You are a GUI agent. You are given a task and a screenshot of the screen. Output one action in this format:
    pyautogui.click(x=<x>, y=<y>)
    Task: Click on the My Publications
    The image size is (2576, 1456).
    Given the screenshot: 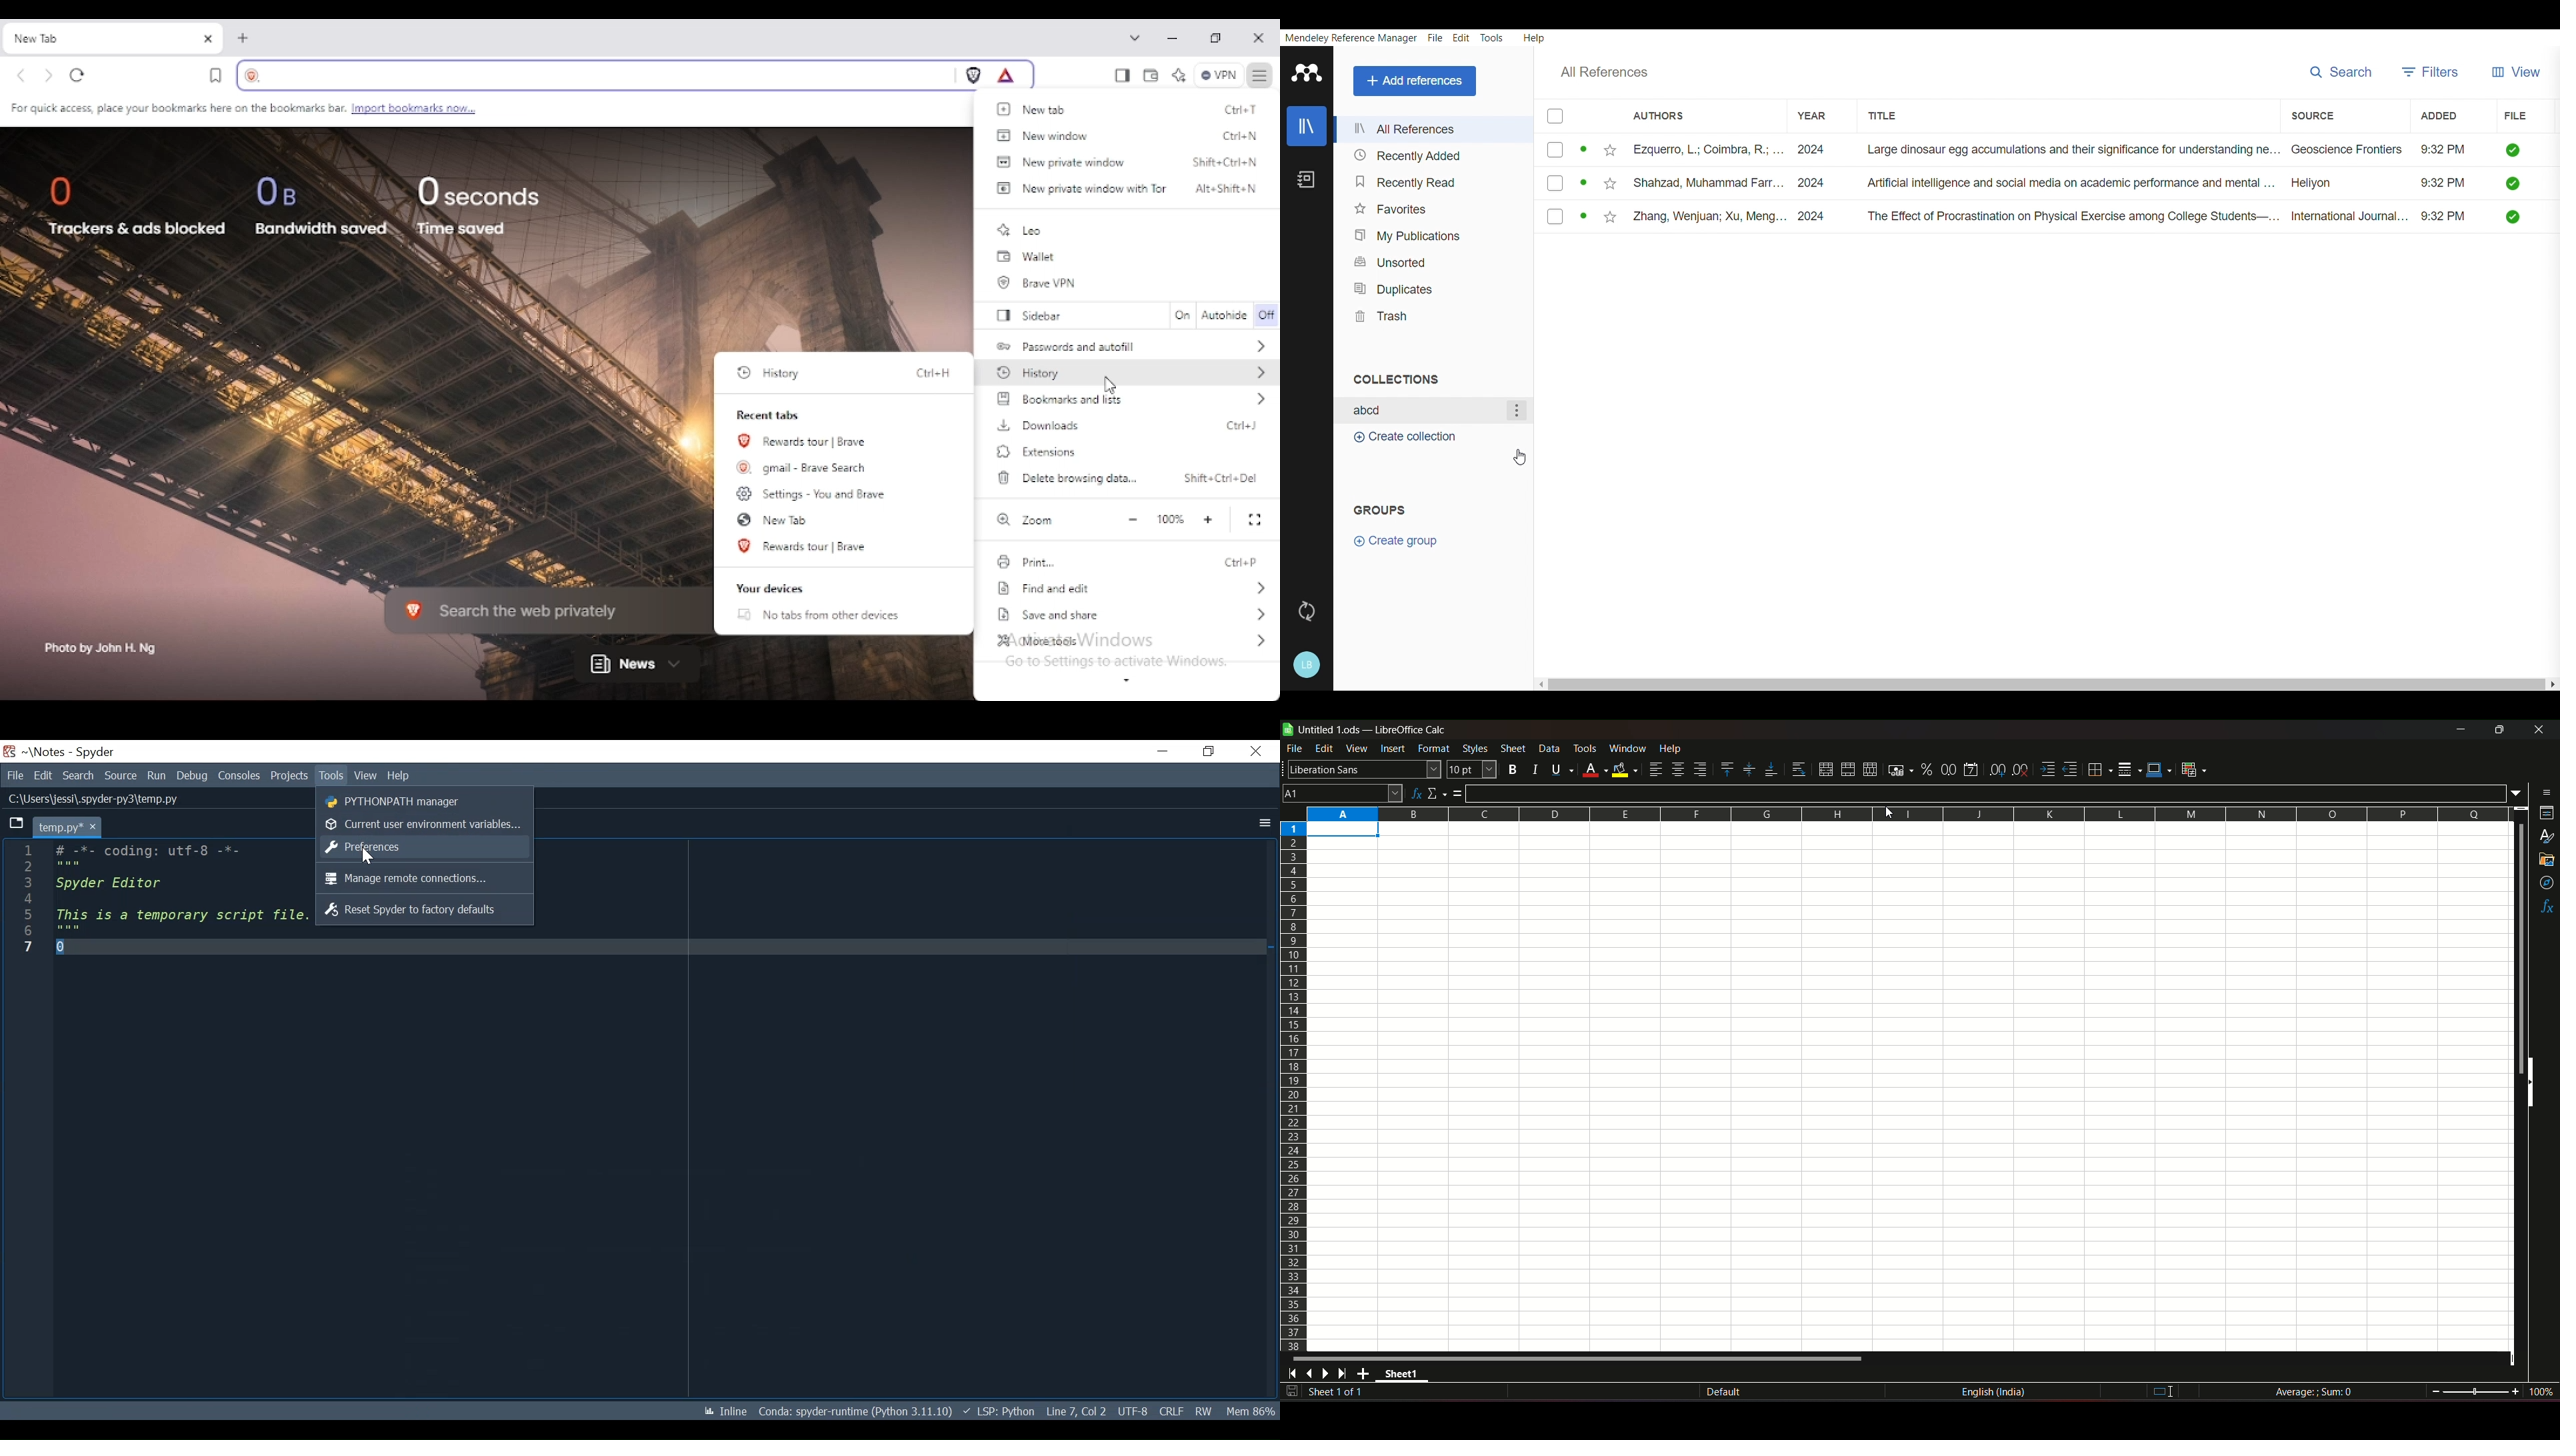 What is the action you would take?
    pyautogui.click(x=1402, y=233)
    